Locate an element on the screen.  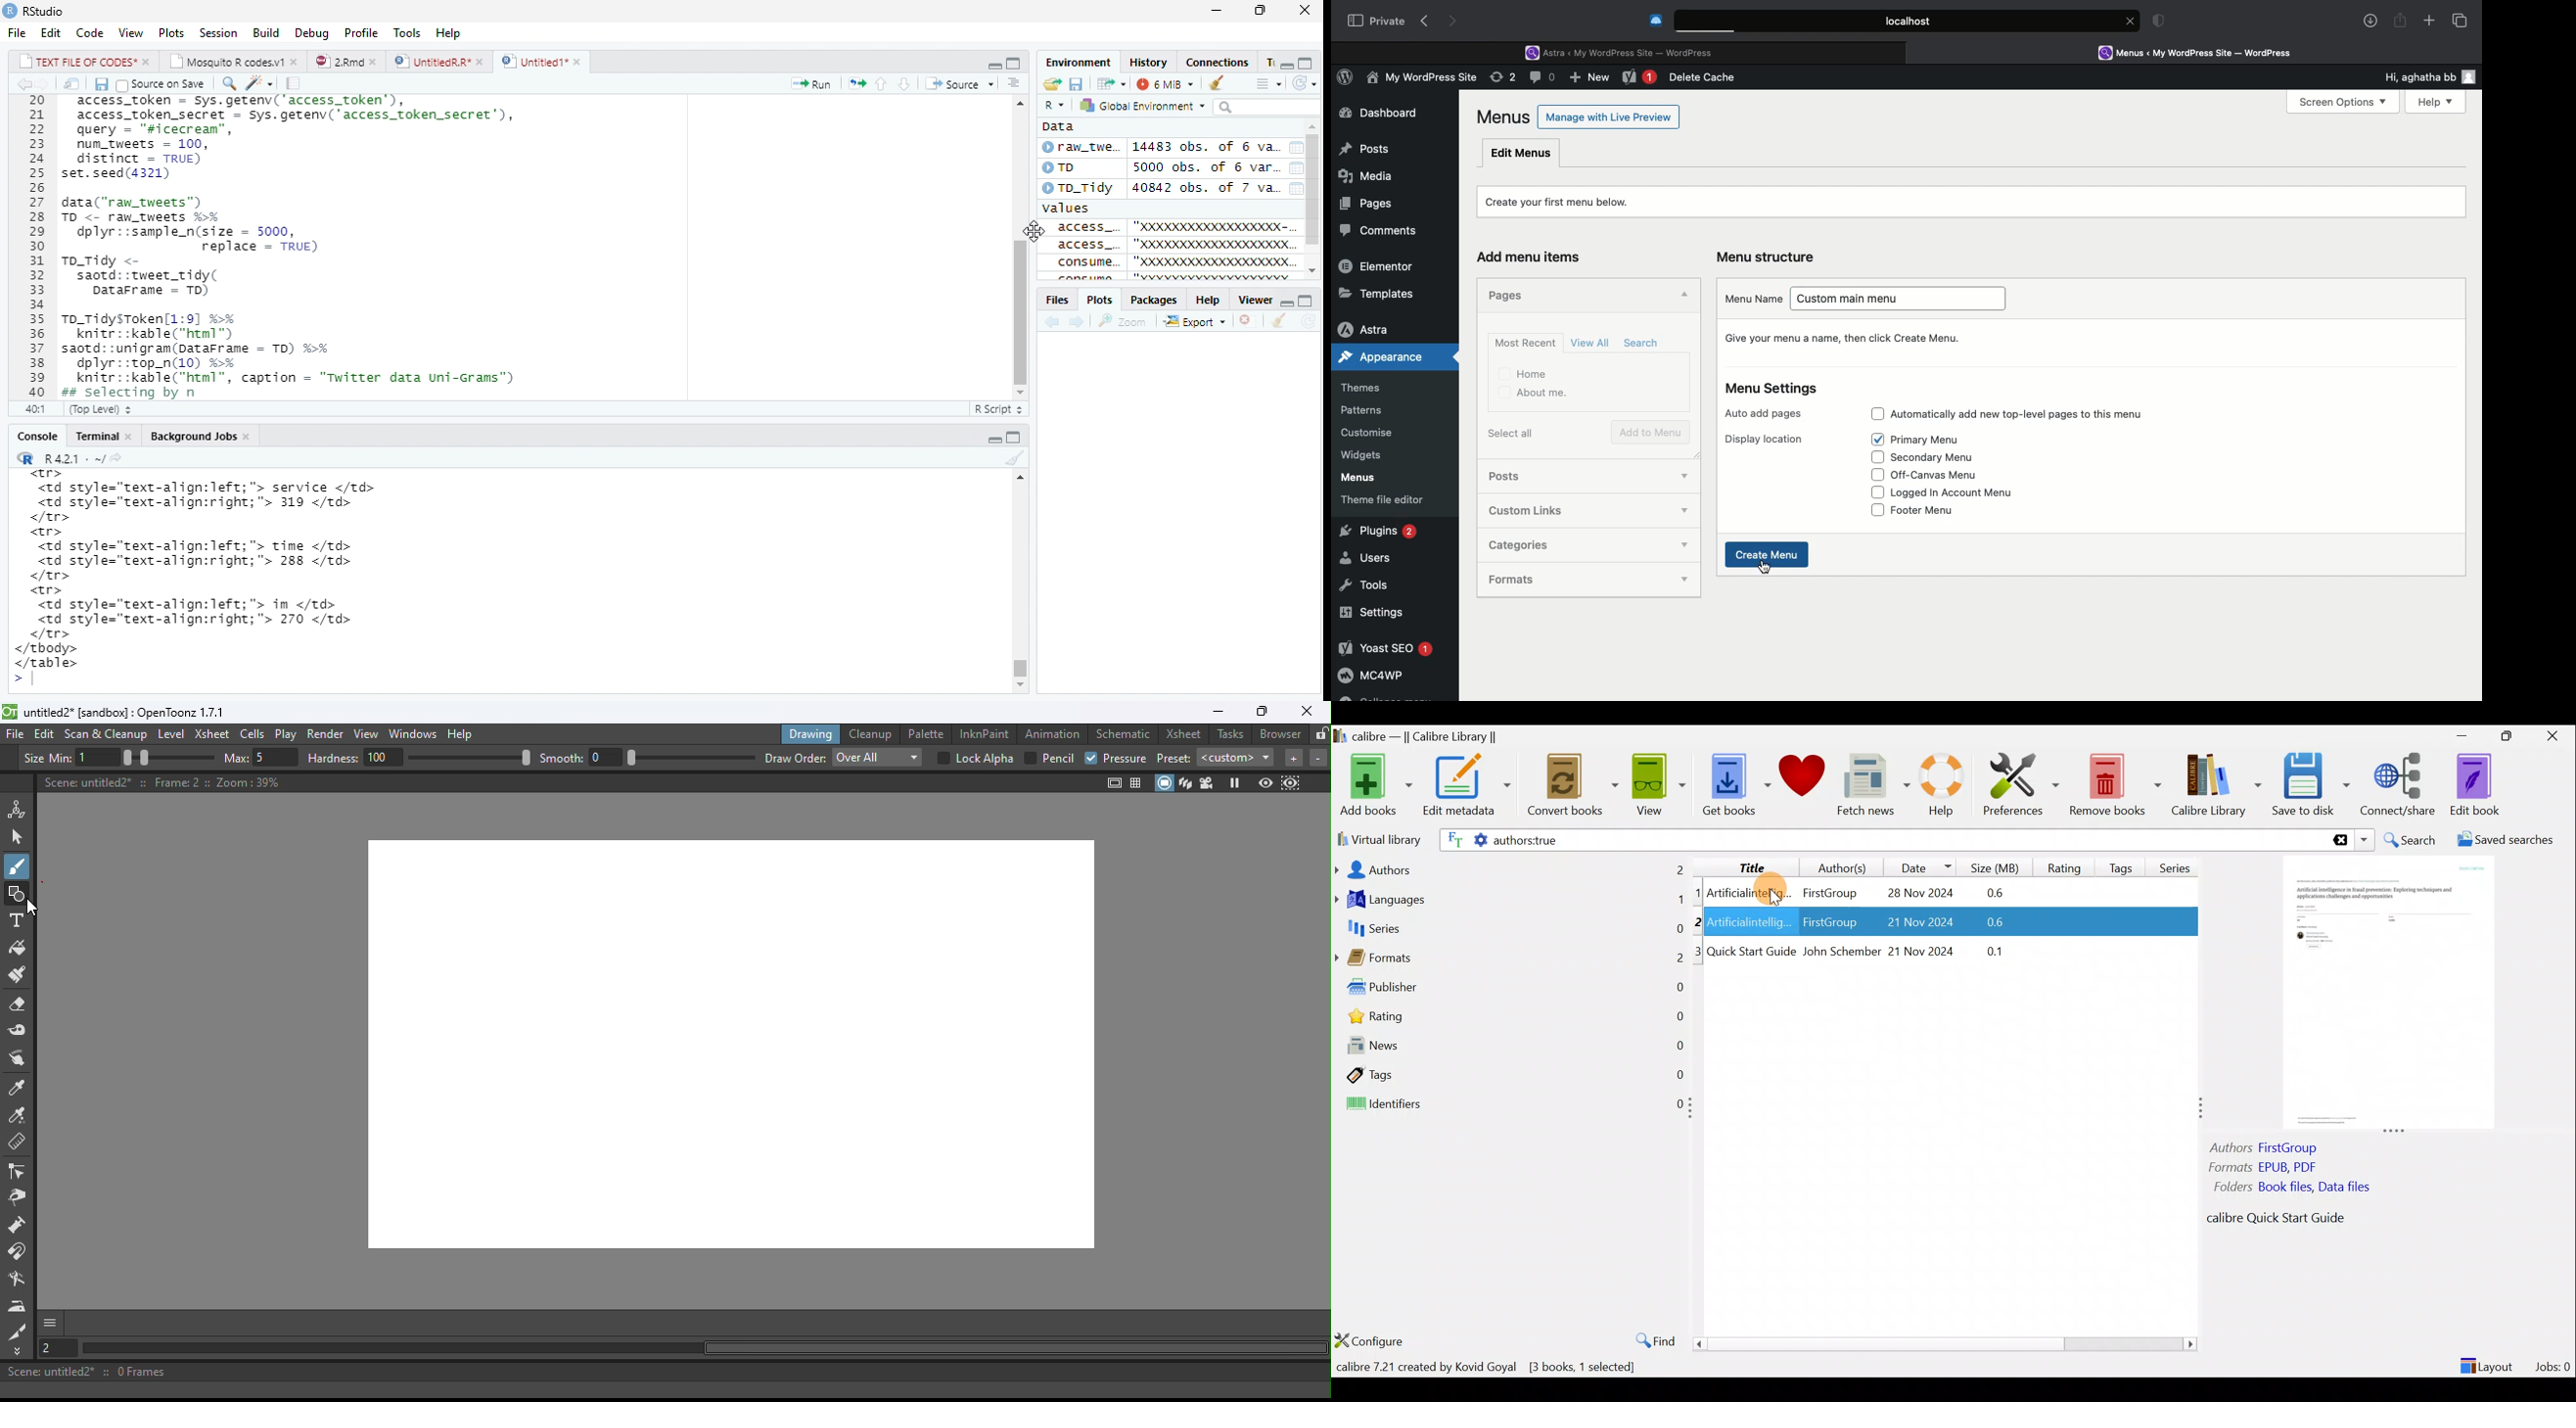
Check box is located at coordinates (1874, 492).